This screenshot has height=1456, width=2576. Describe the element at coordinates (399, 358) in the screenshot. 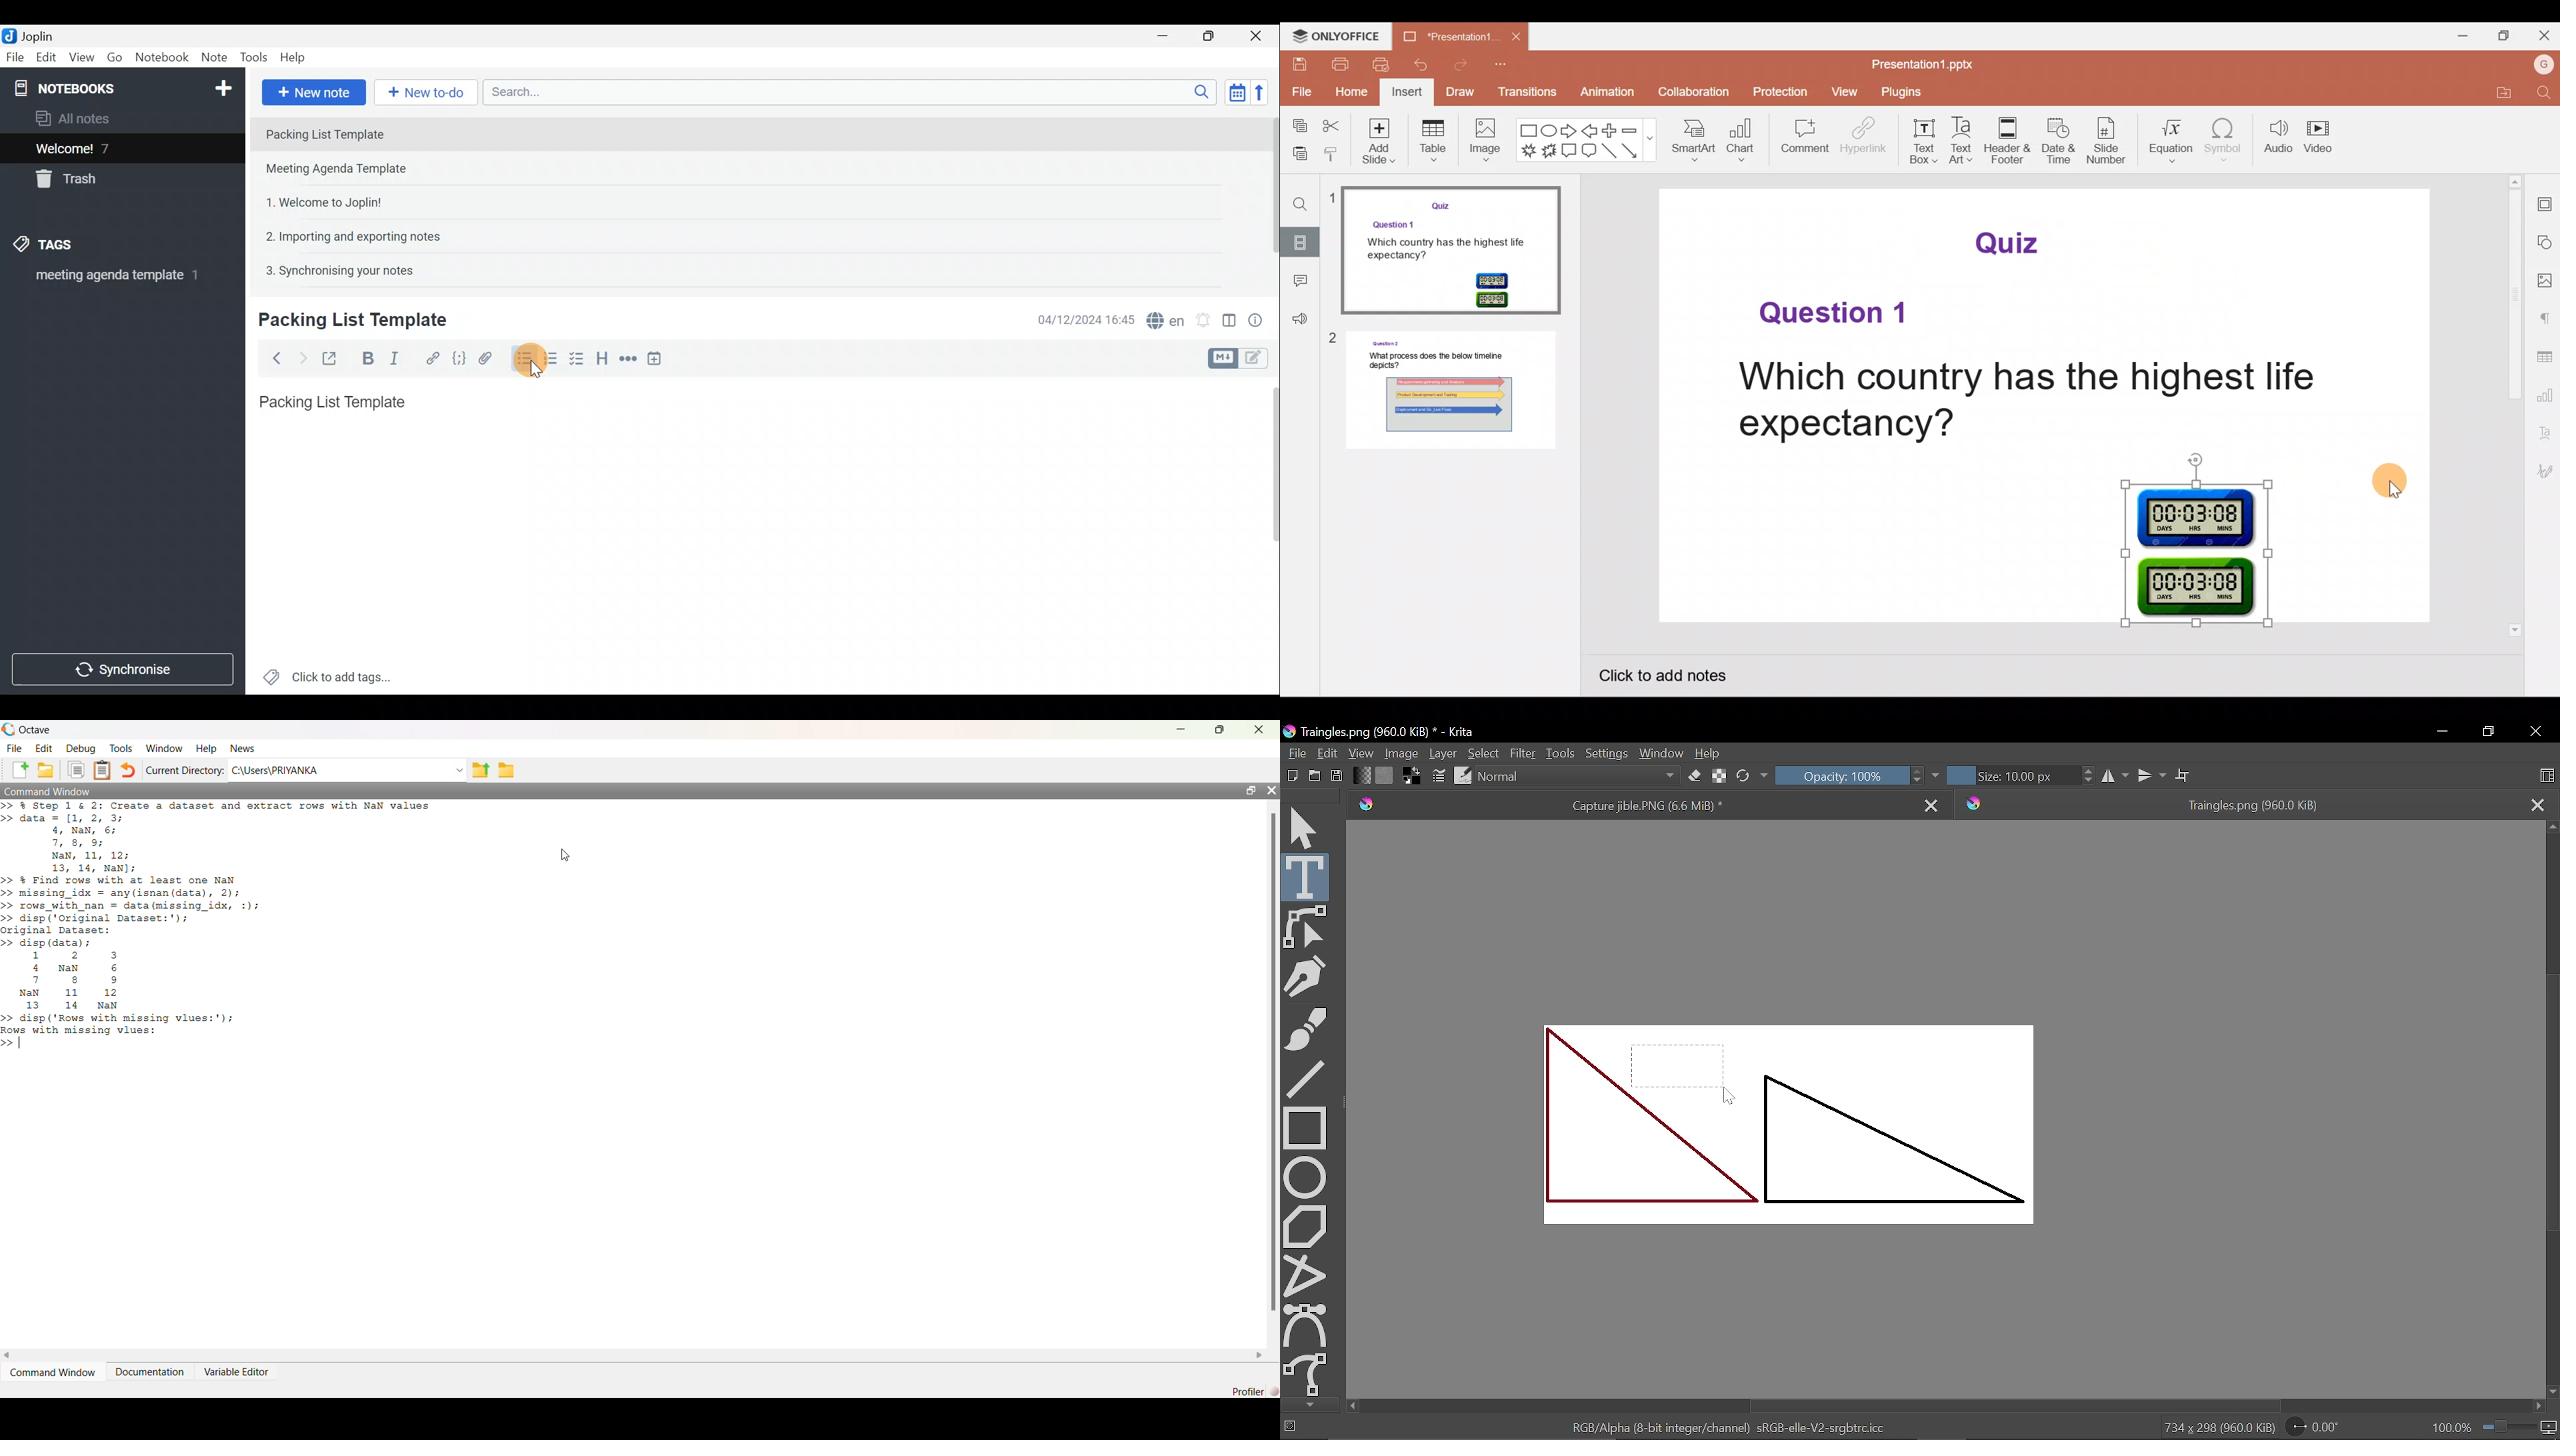

I see `Italic` at that location.